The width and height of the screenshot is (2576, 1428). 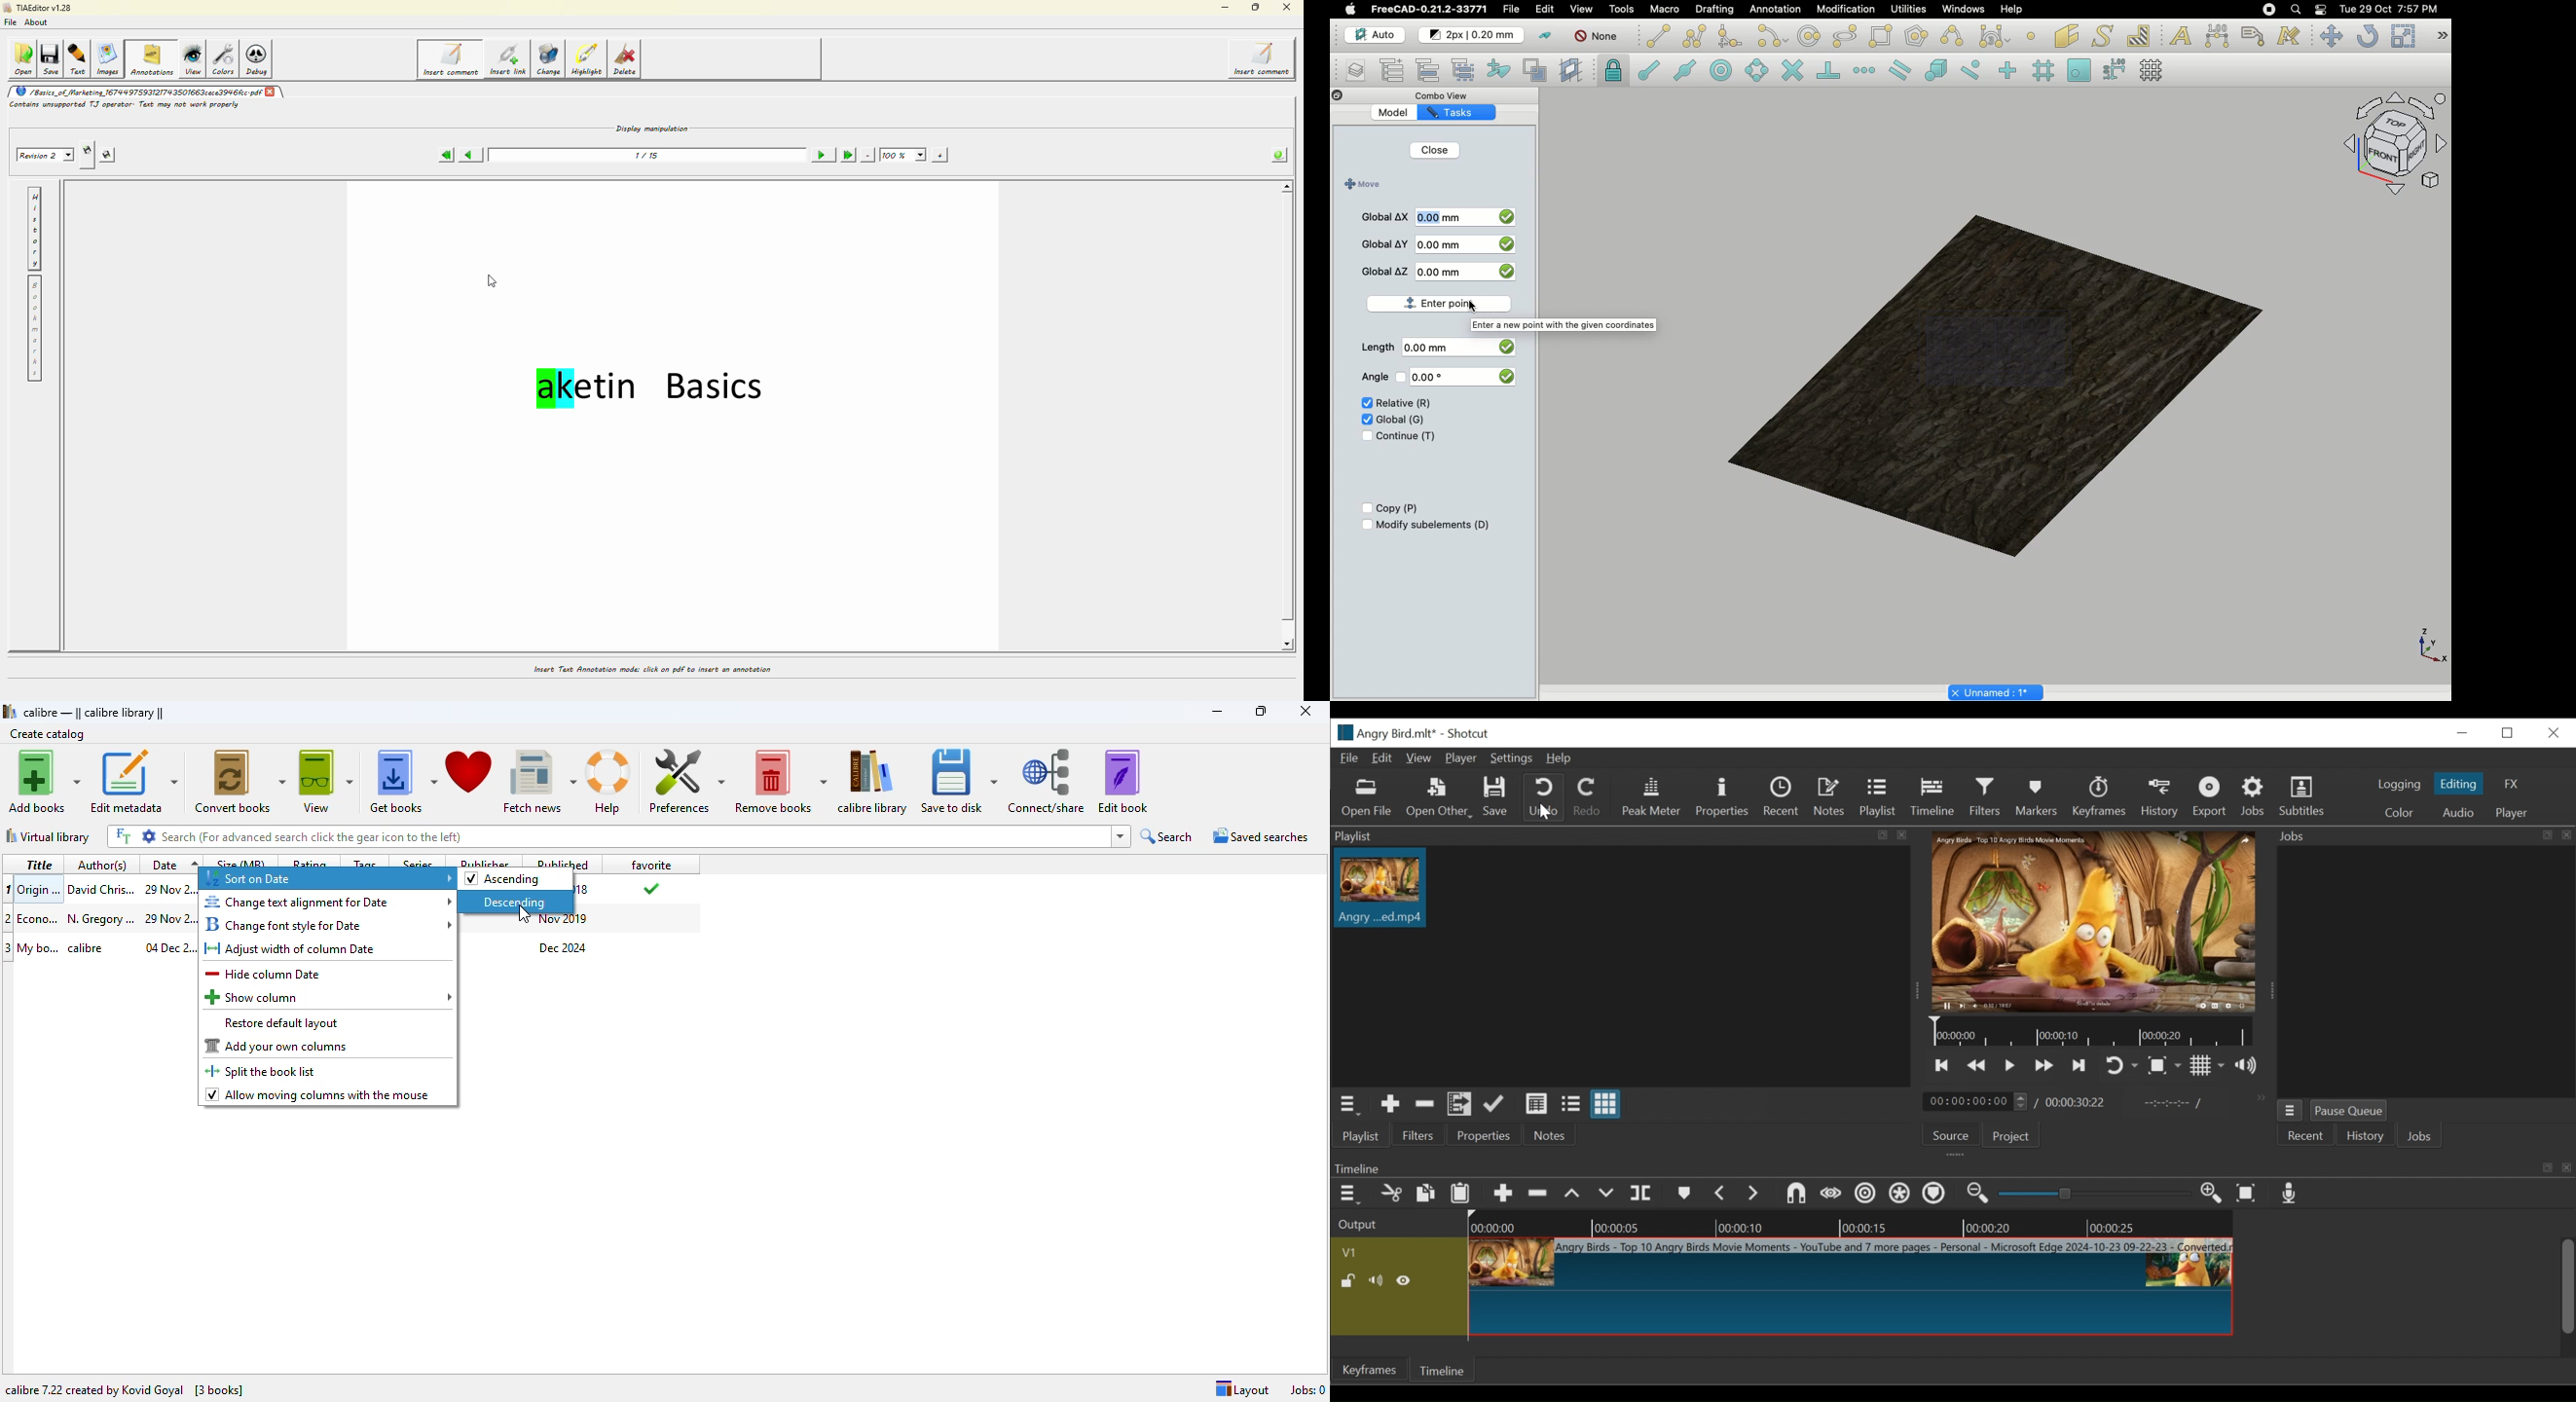 What do you see at coordinates (1385, 271) in the screenshot?
I see `Global Z` at bounding box center [1385, 271].